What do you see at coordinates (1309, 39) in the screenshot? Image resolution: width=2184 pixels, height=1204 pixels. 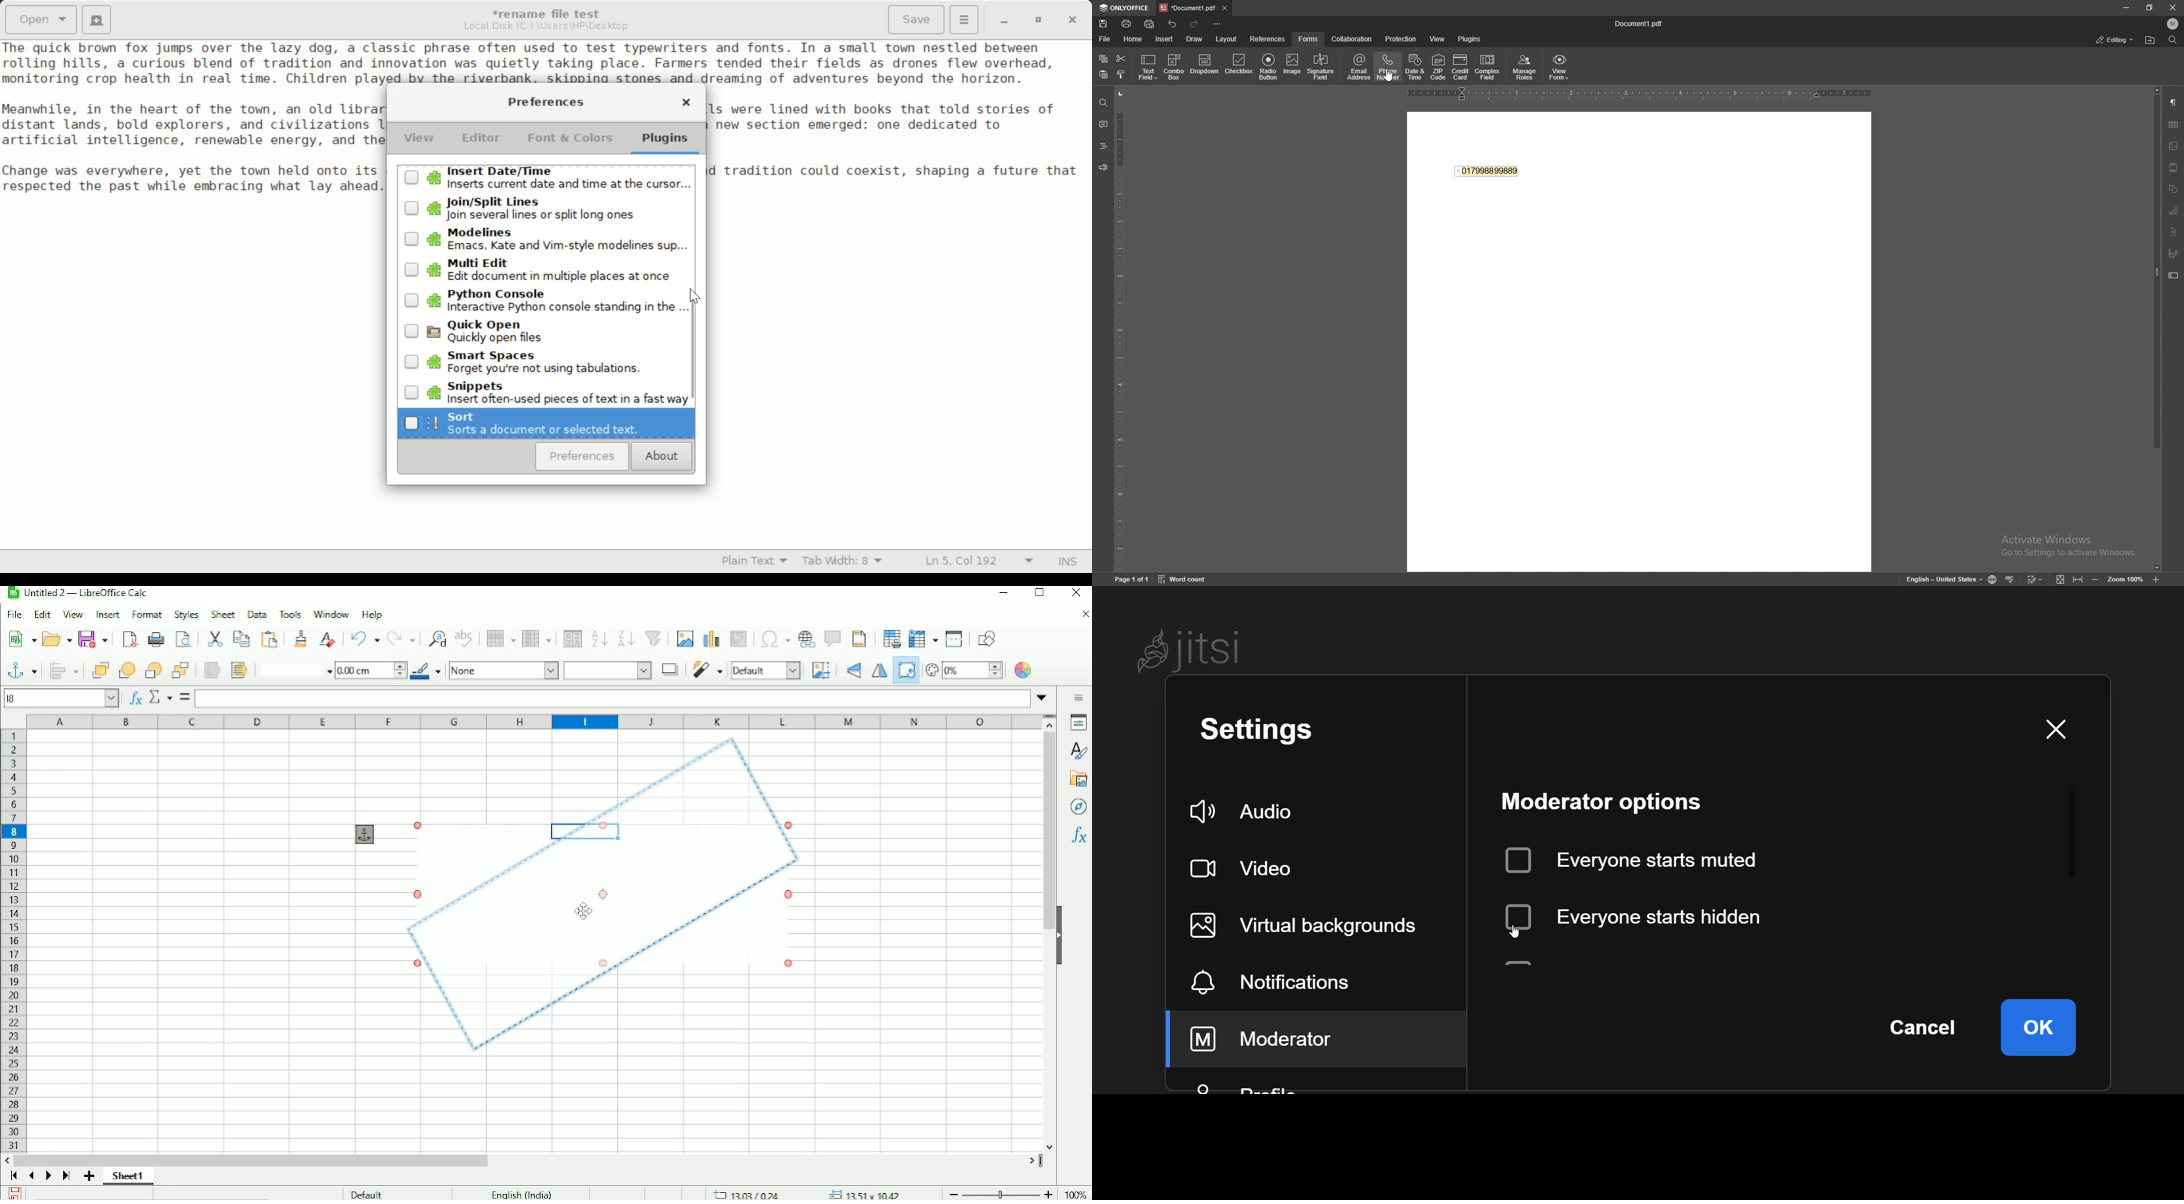 I see `forms` at bounding box center [1309, 39].